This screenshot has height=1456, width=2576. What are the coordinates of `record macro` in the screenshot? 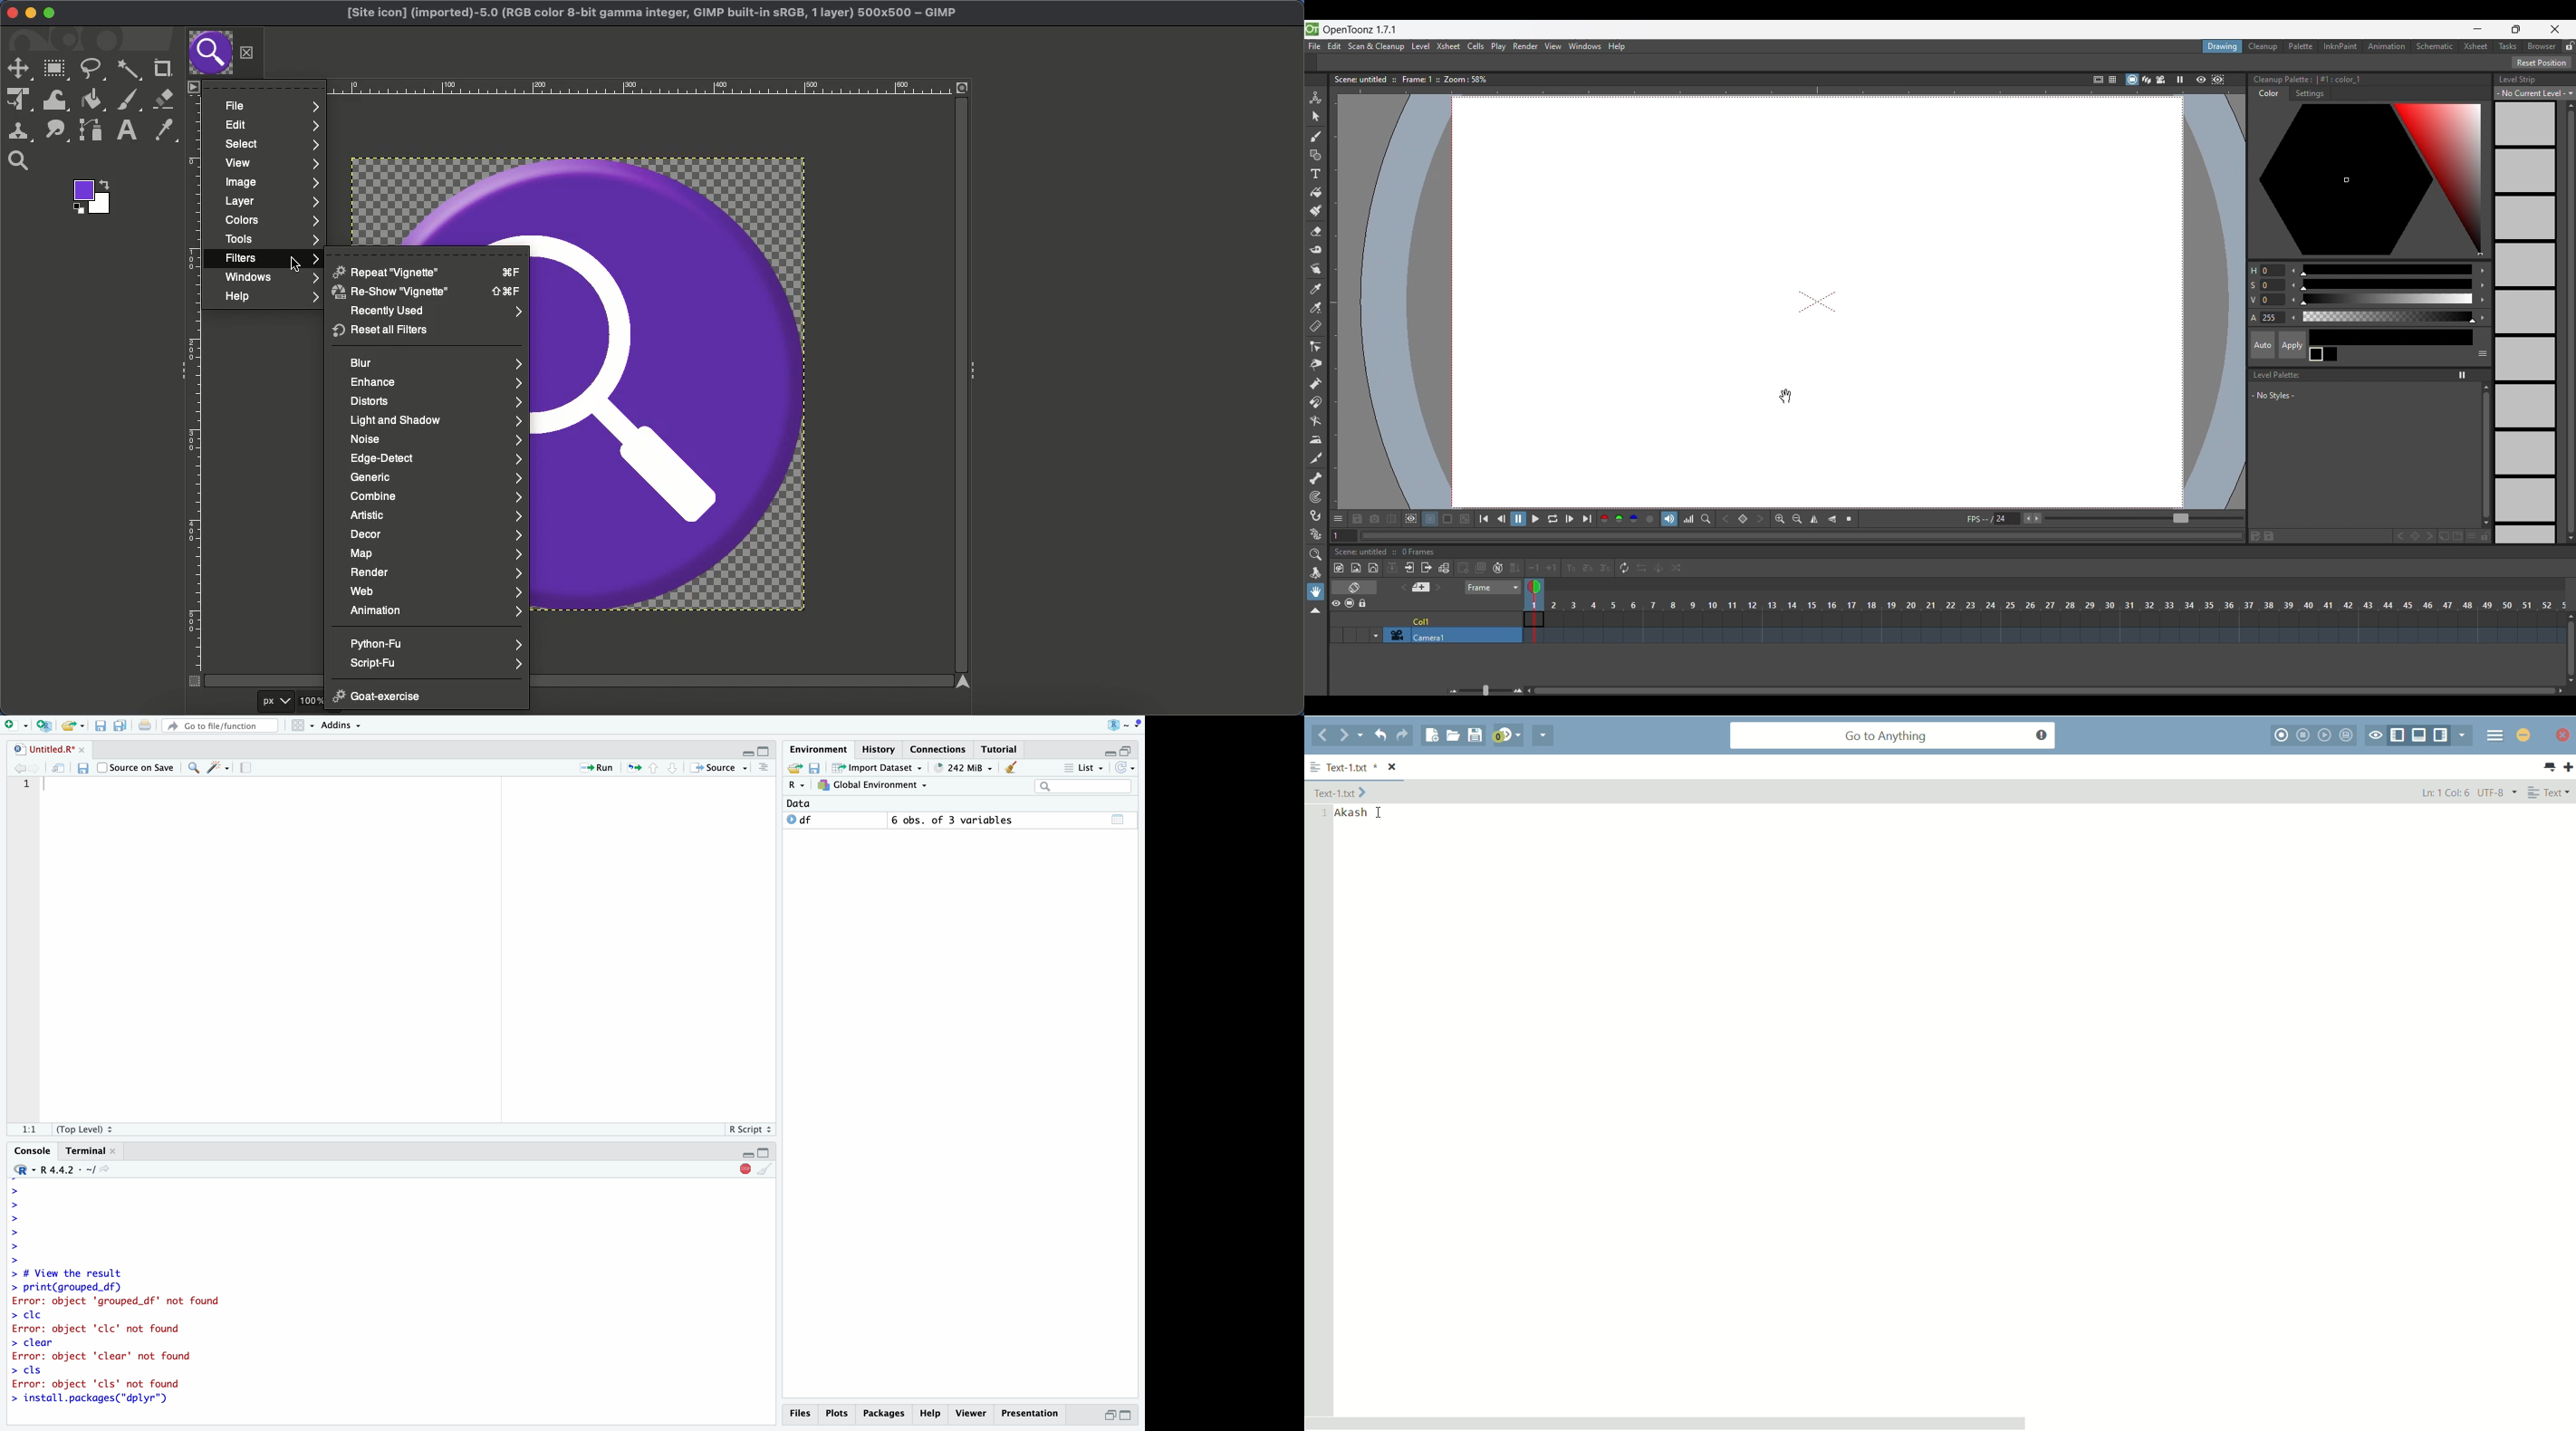 It's located at (2283, 735).